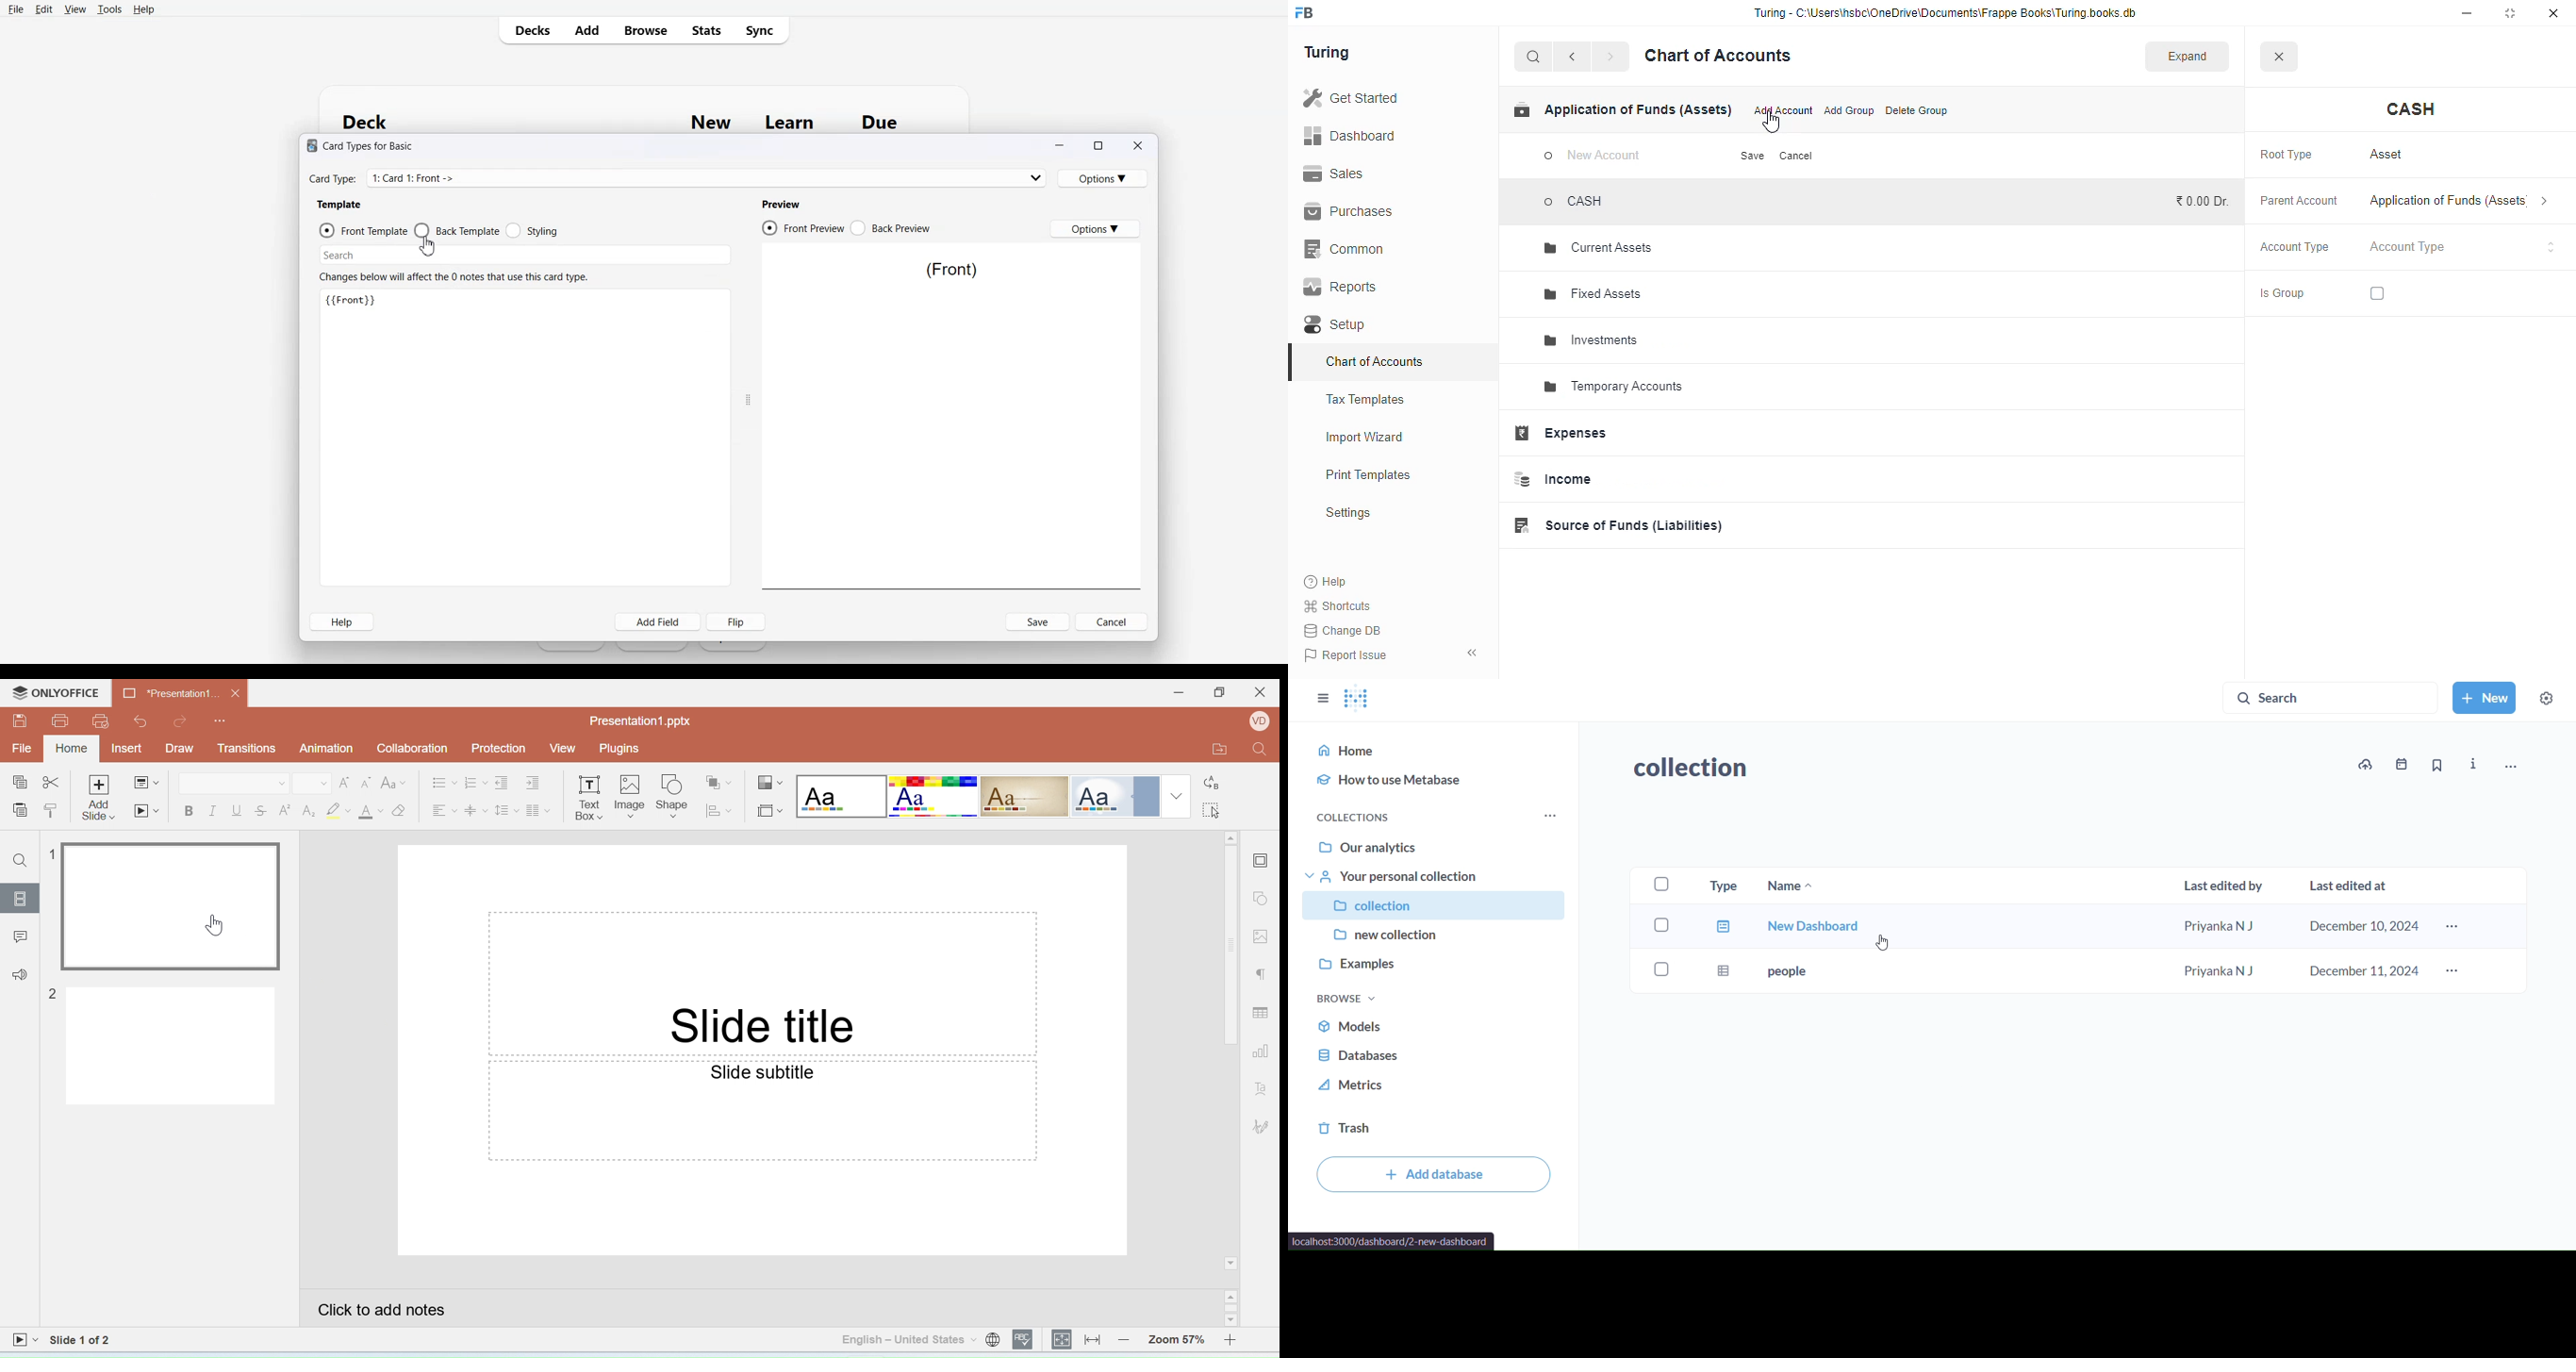  I want to click on Slide title, so click(762, 1028).